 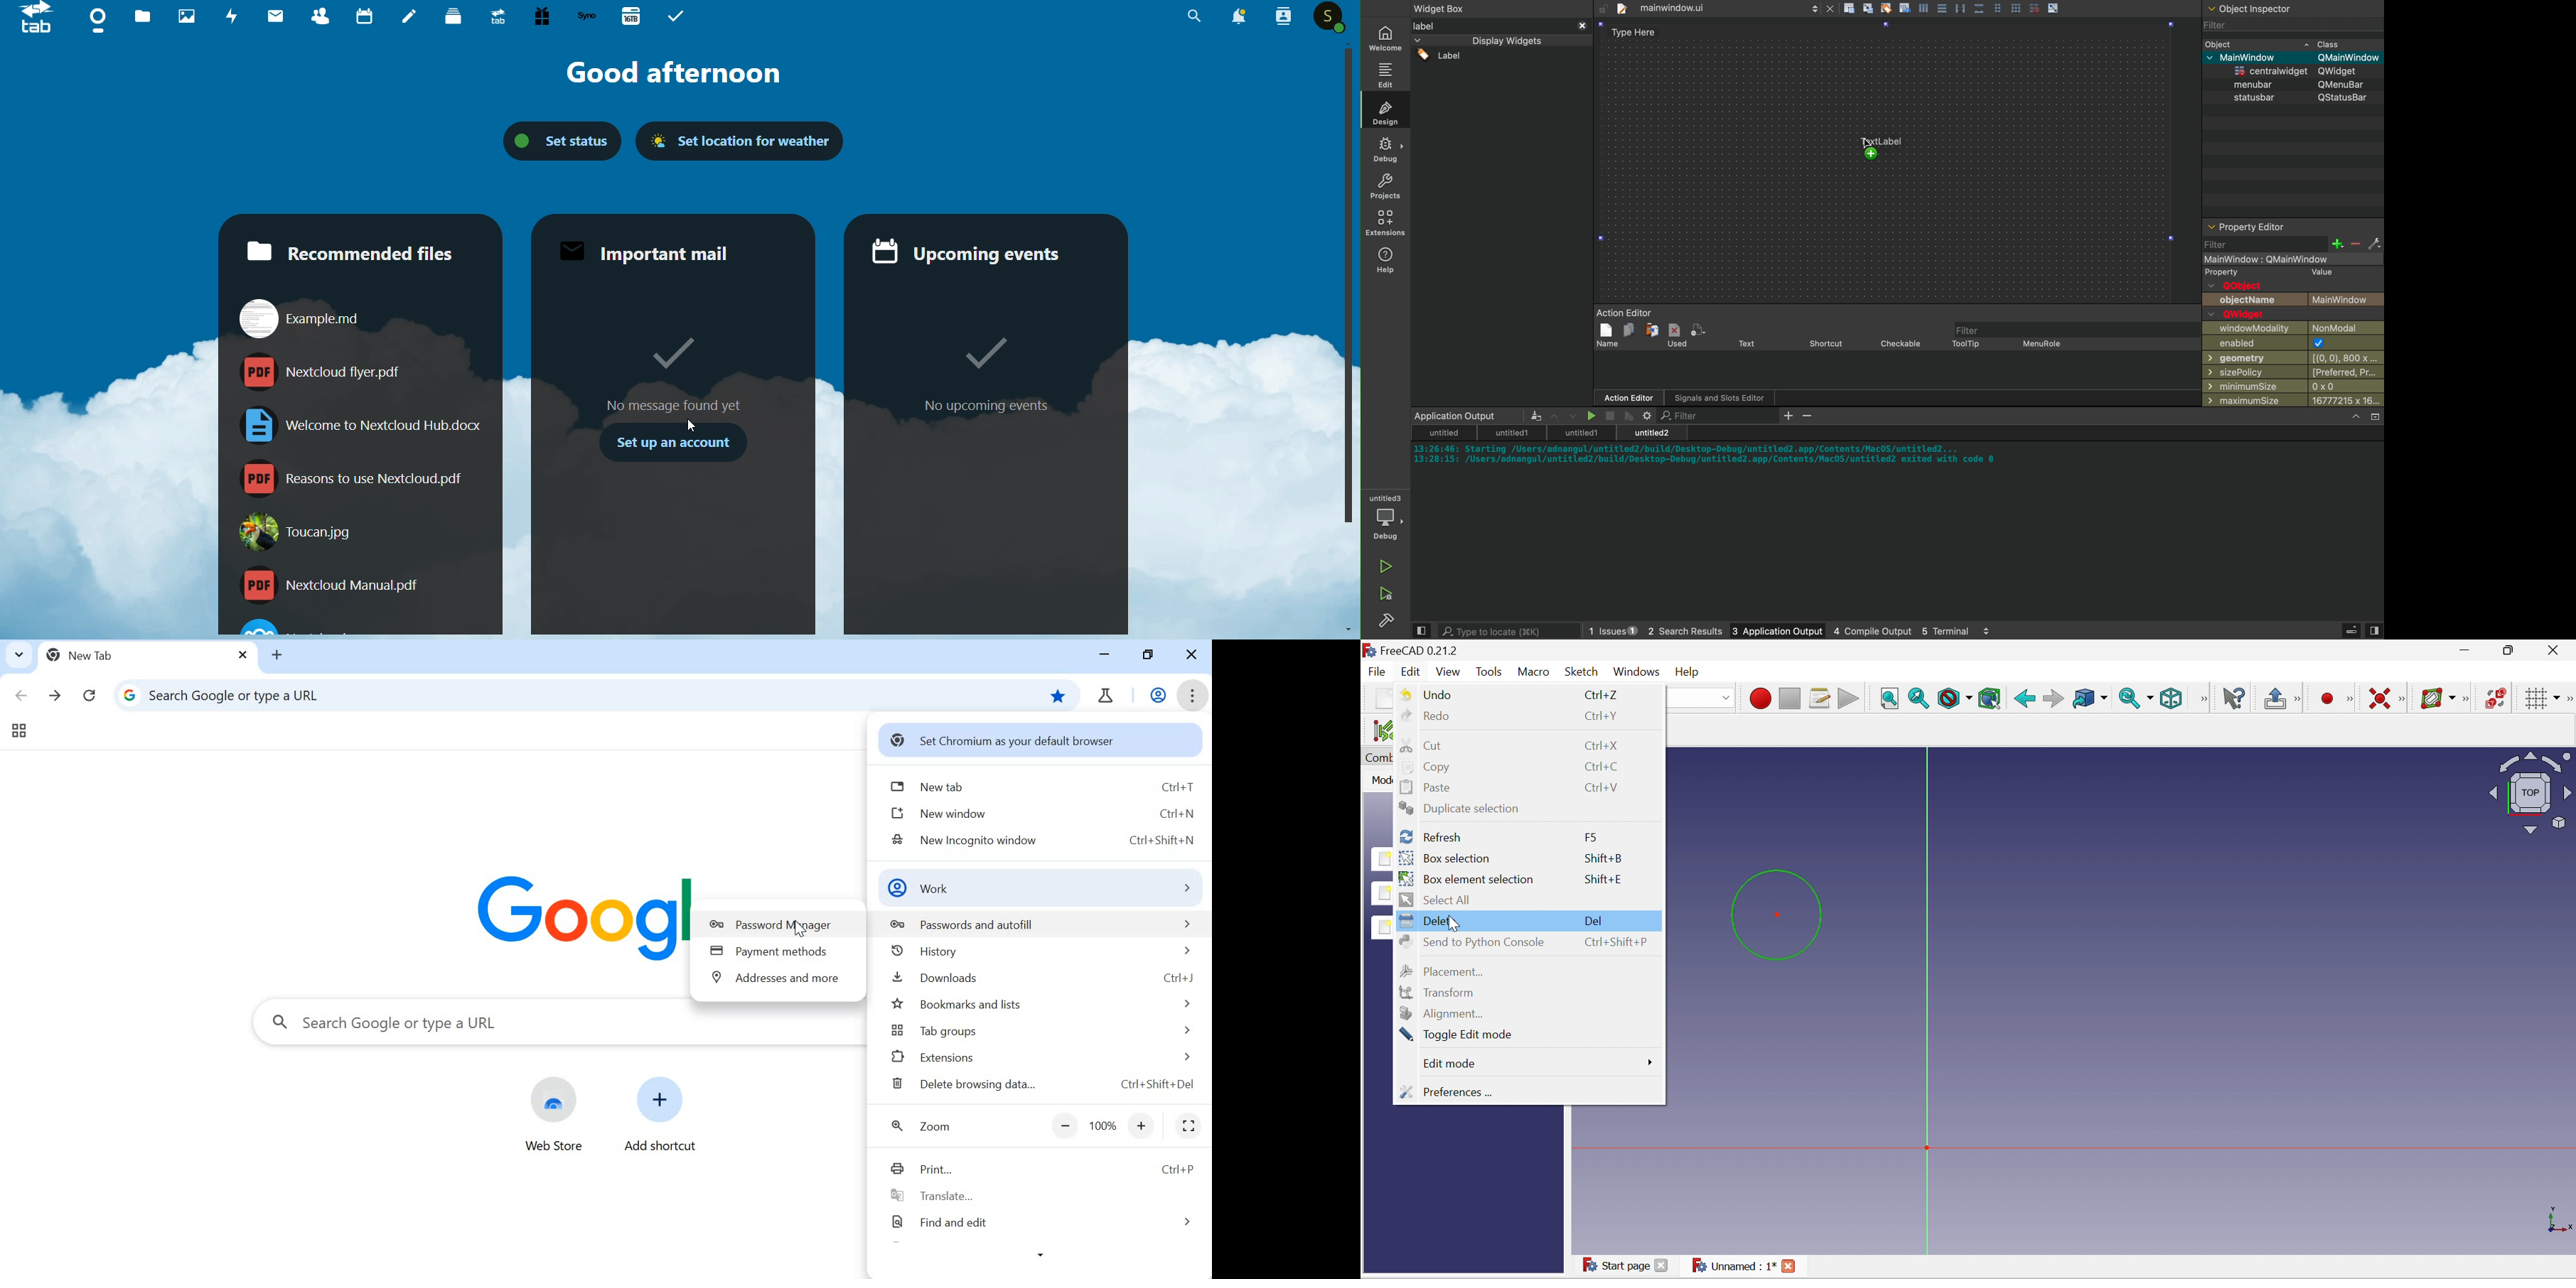 I want to click on addresses and more, so click(x=777, y=980).